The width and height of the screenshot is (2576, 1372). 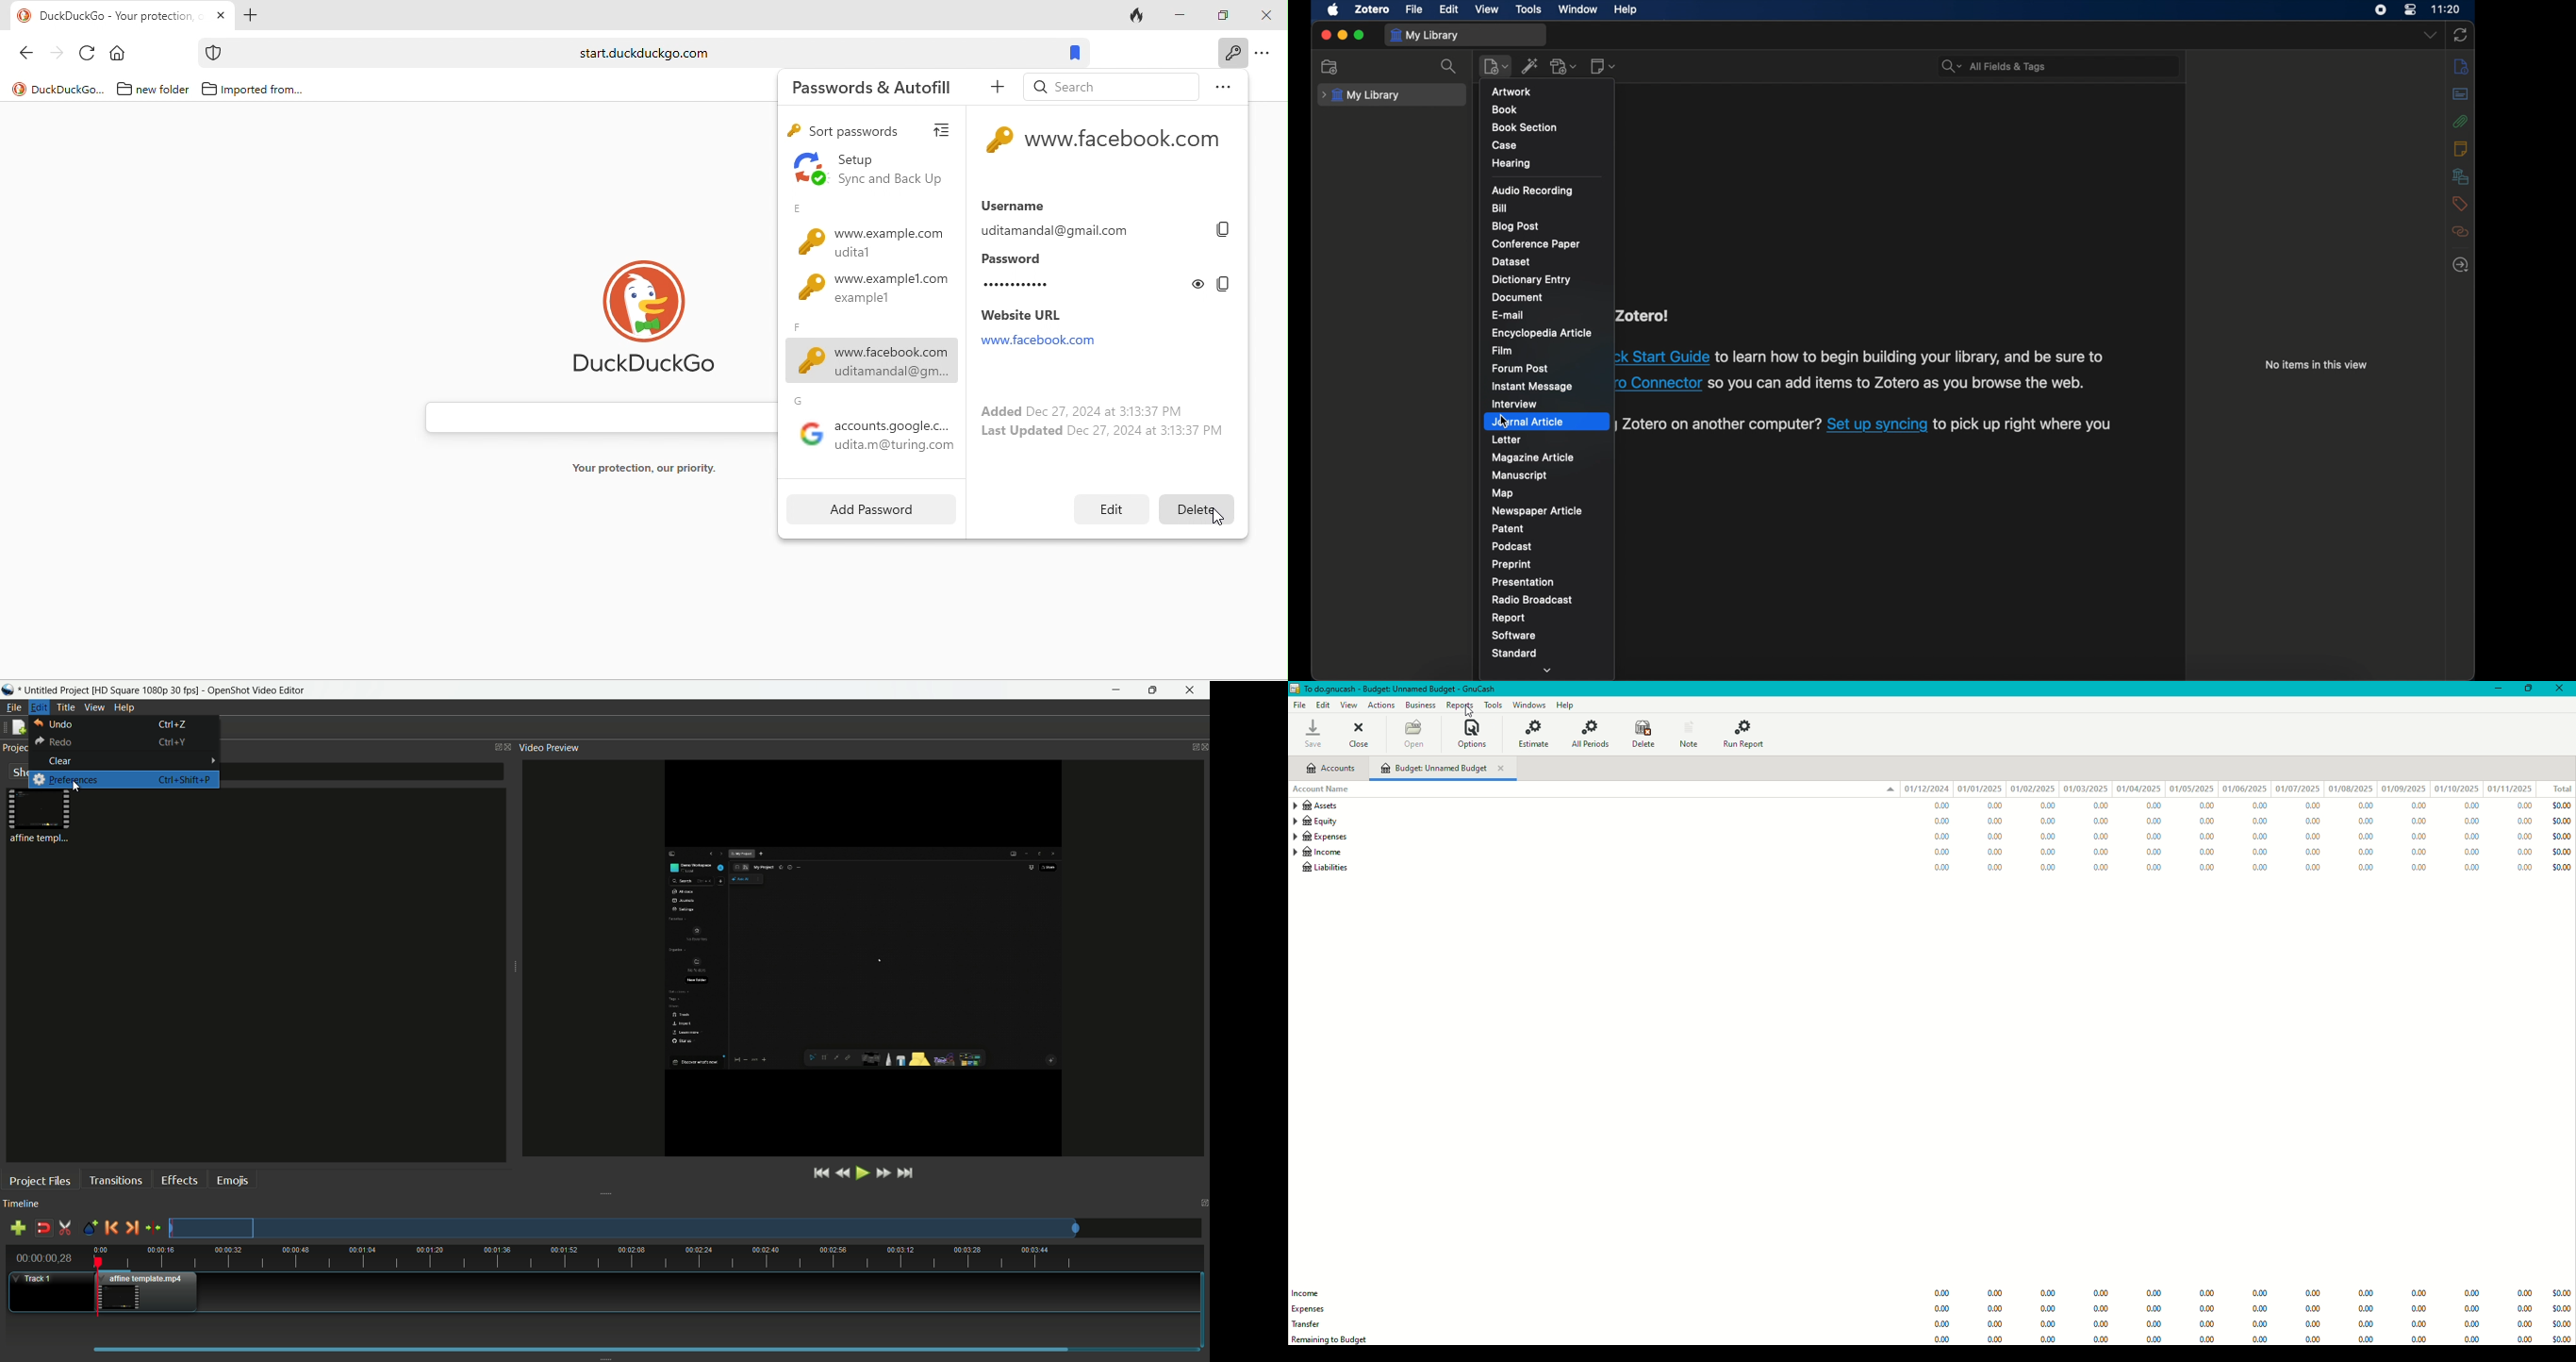 I want to click on newspaper article, so click(x=1538, y=511).